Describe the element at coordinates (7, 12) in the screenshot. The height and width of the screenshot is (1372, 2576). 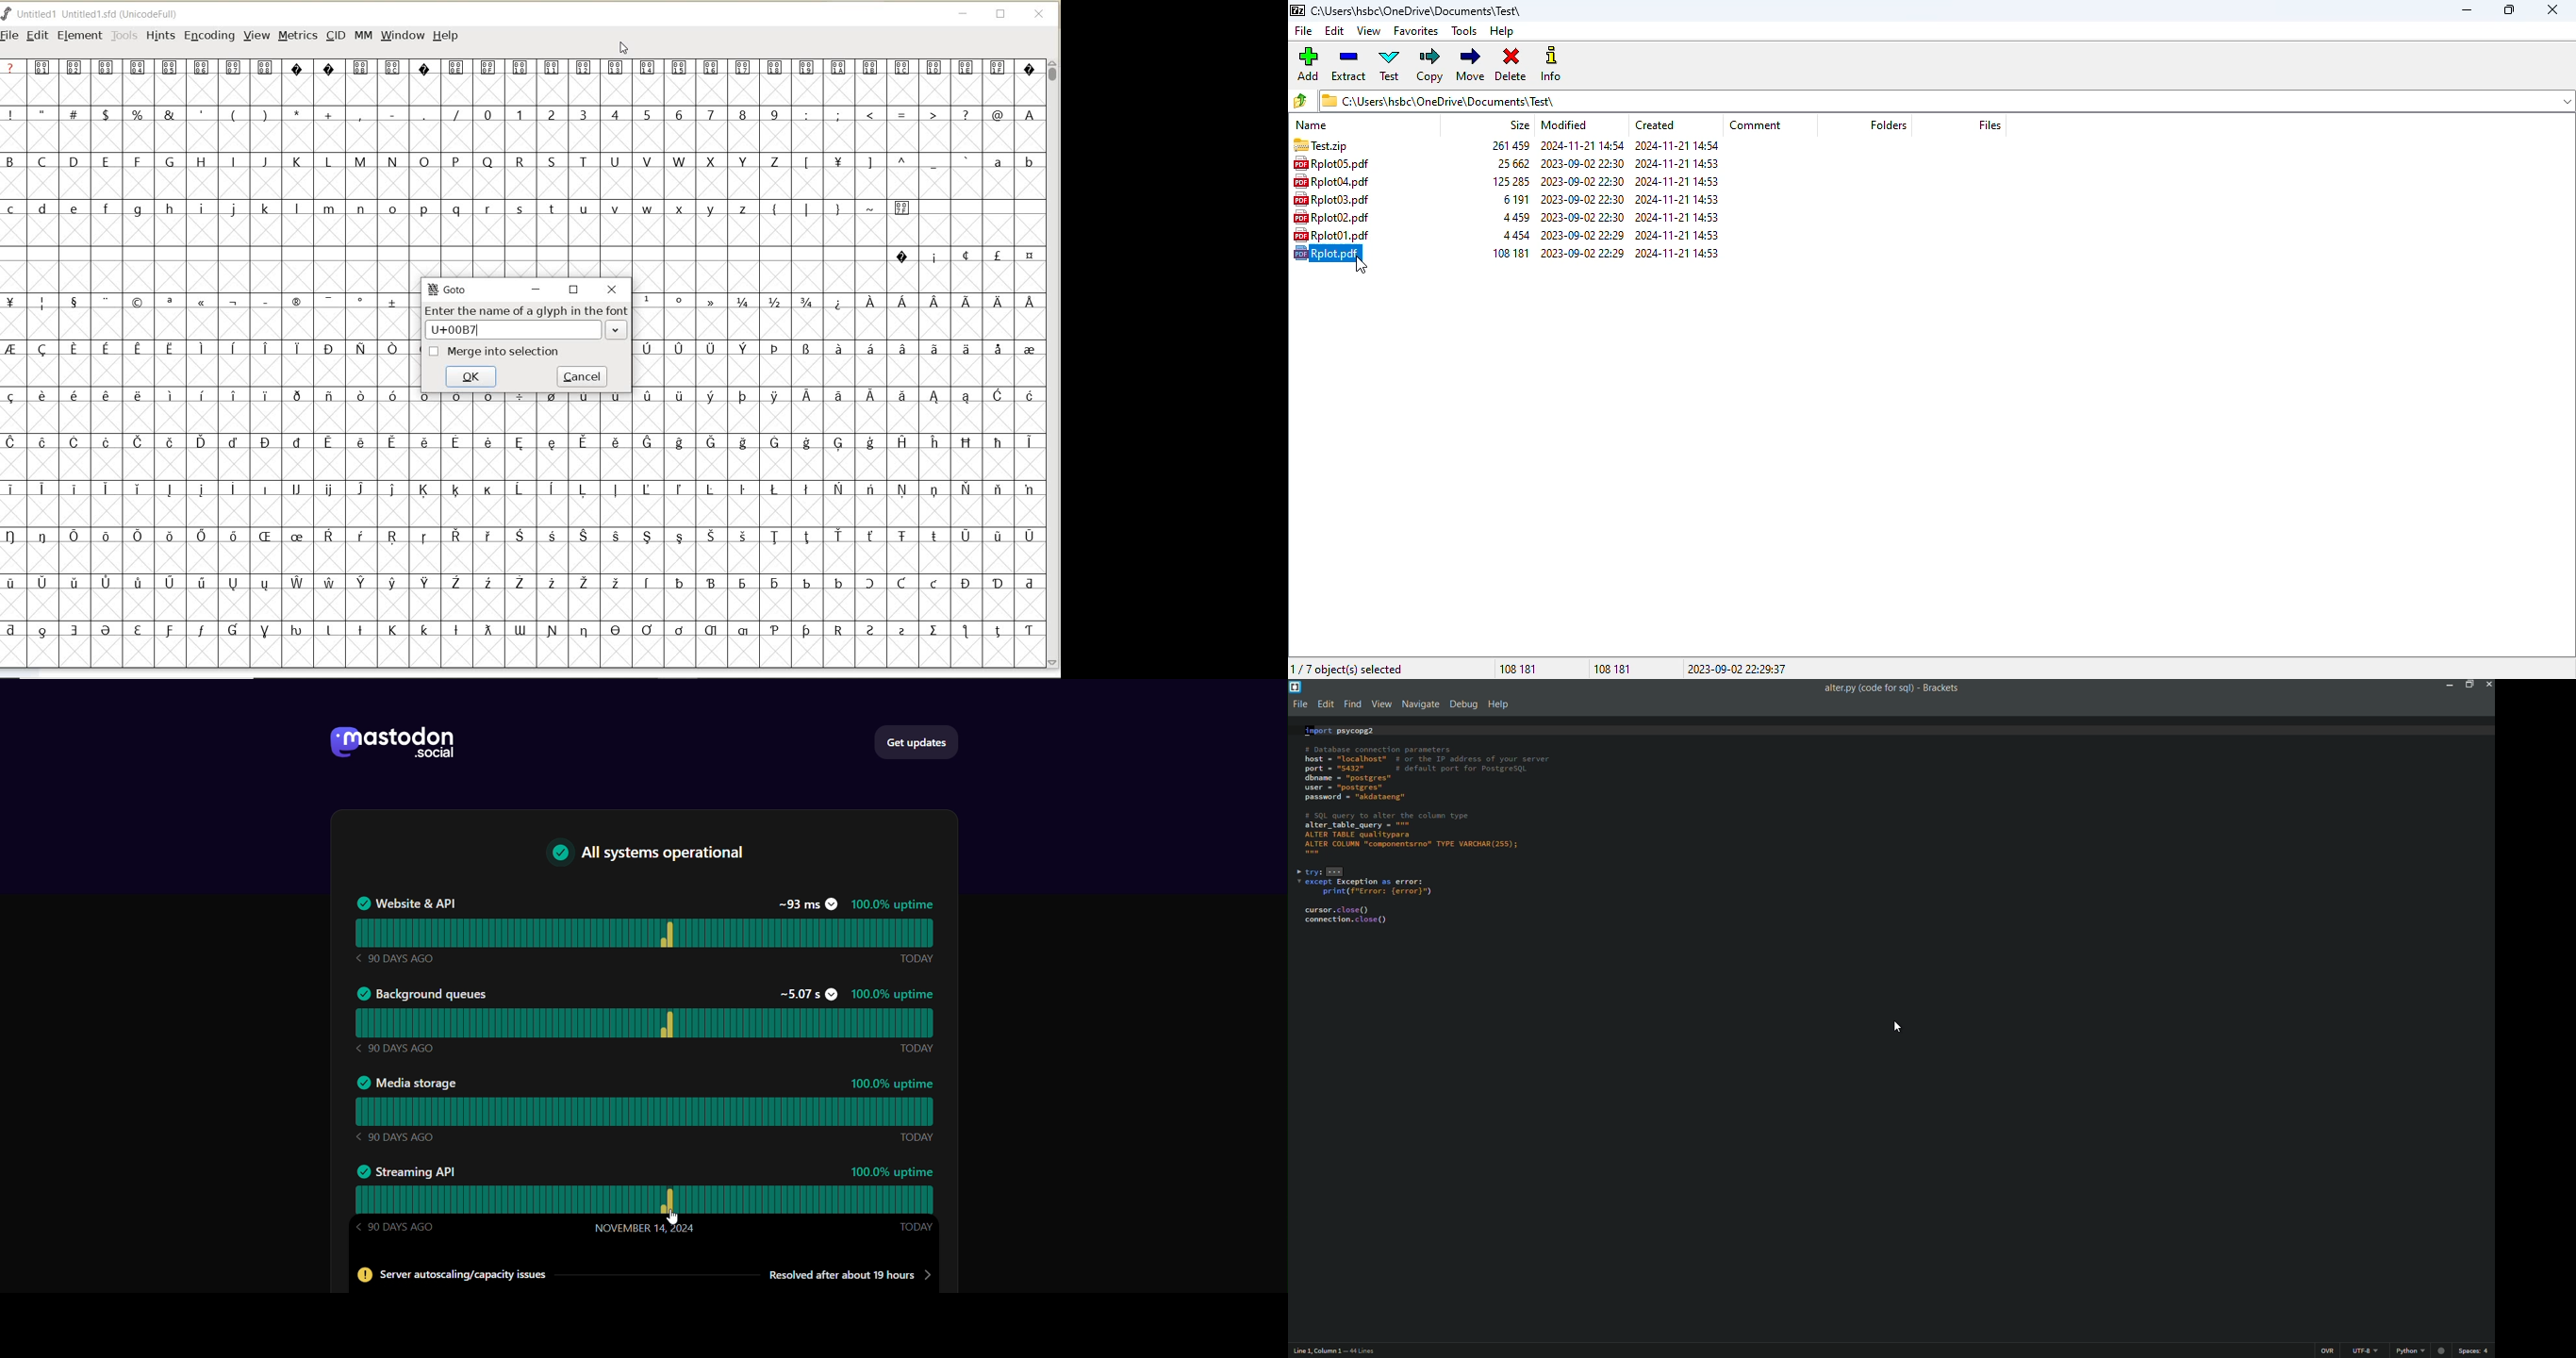
I see `FontForge Logo` at that location.